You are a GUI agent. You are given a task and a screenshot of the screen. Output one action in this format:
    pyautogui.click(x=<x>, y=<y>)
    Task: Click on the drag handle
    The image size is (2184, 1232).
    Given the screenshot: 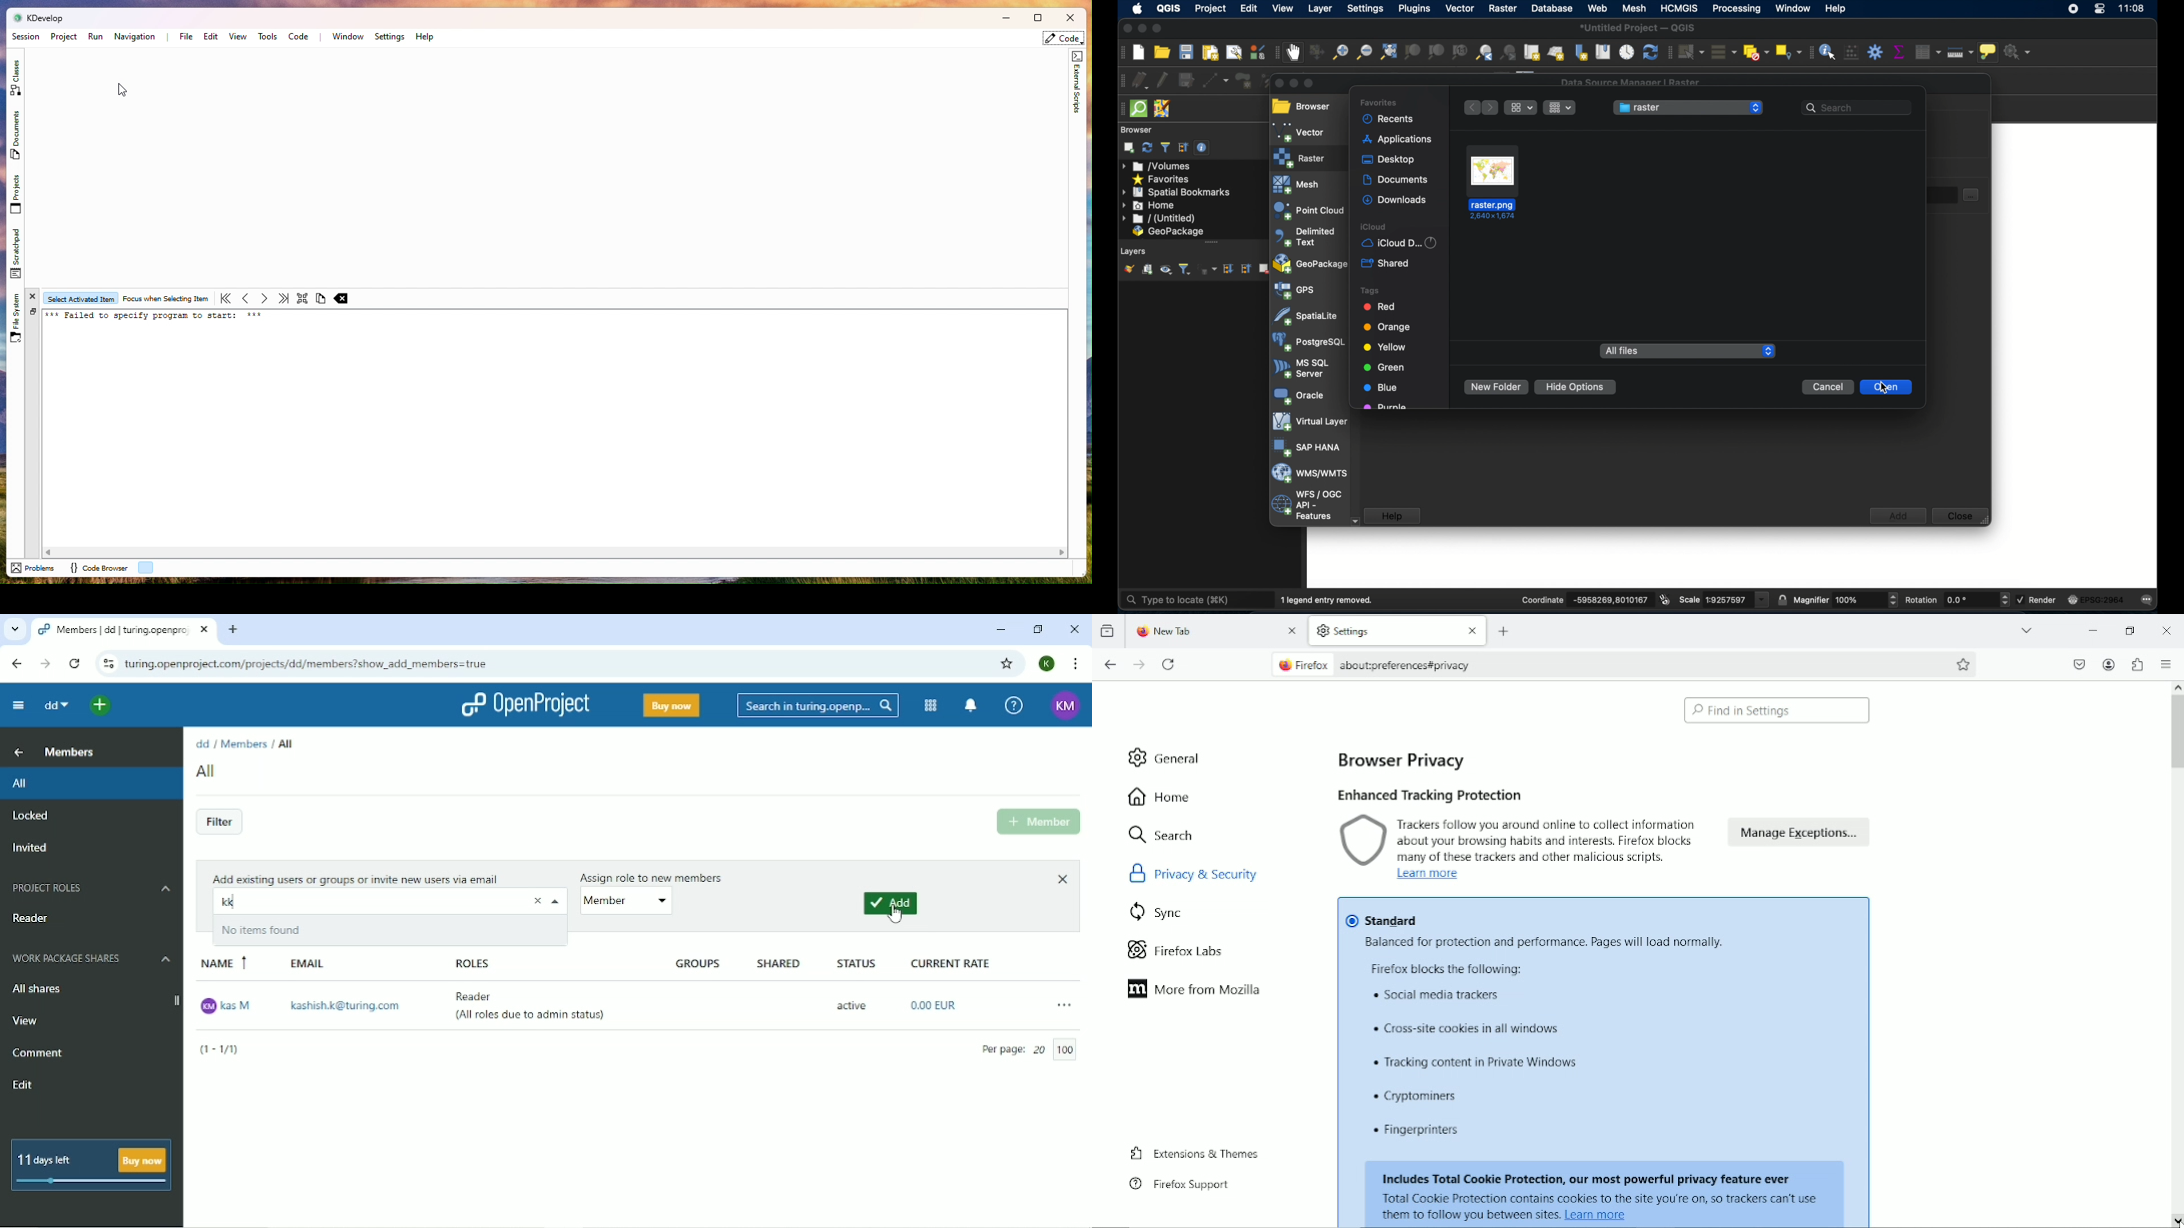 What is the action you would take?
    pyautogui.click(x=1118, y=109)
    